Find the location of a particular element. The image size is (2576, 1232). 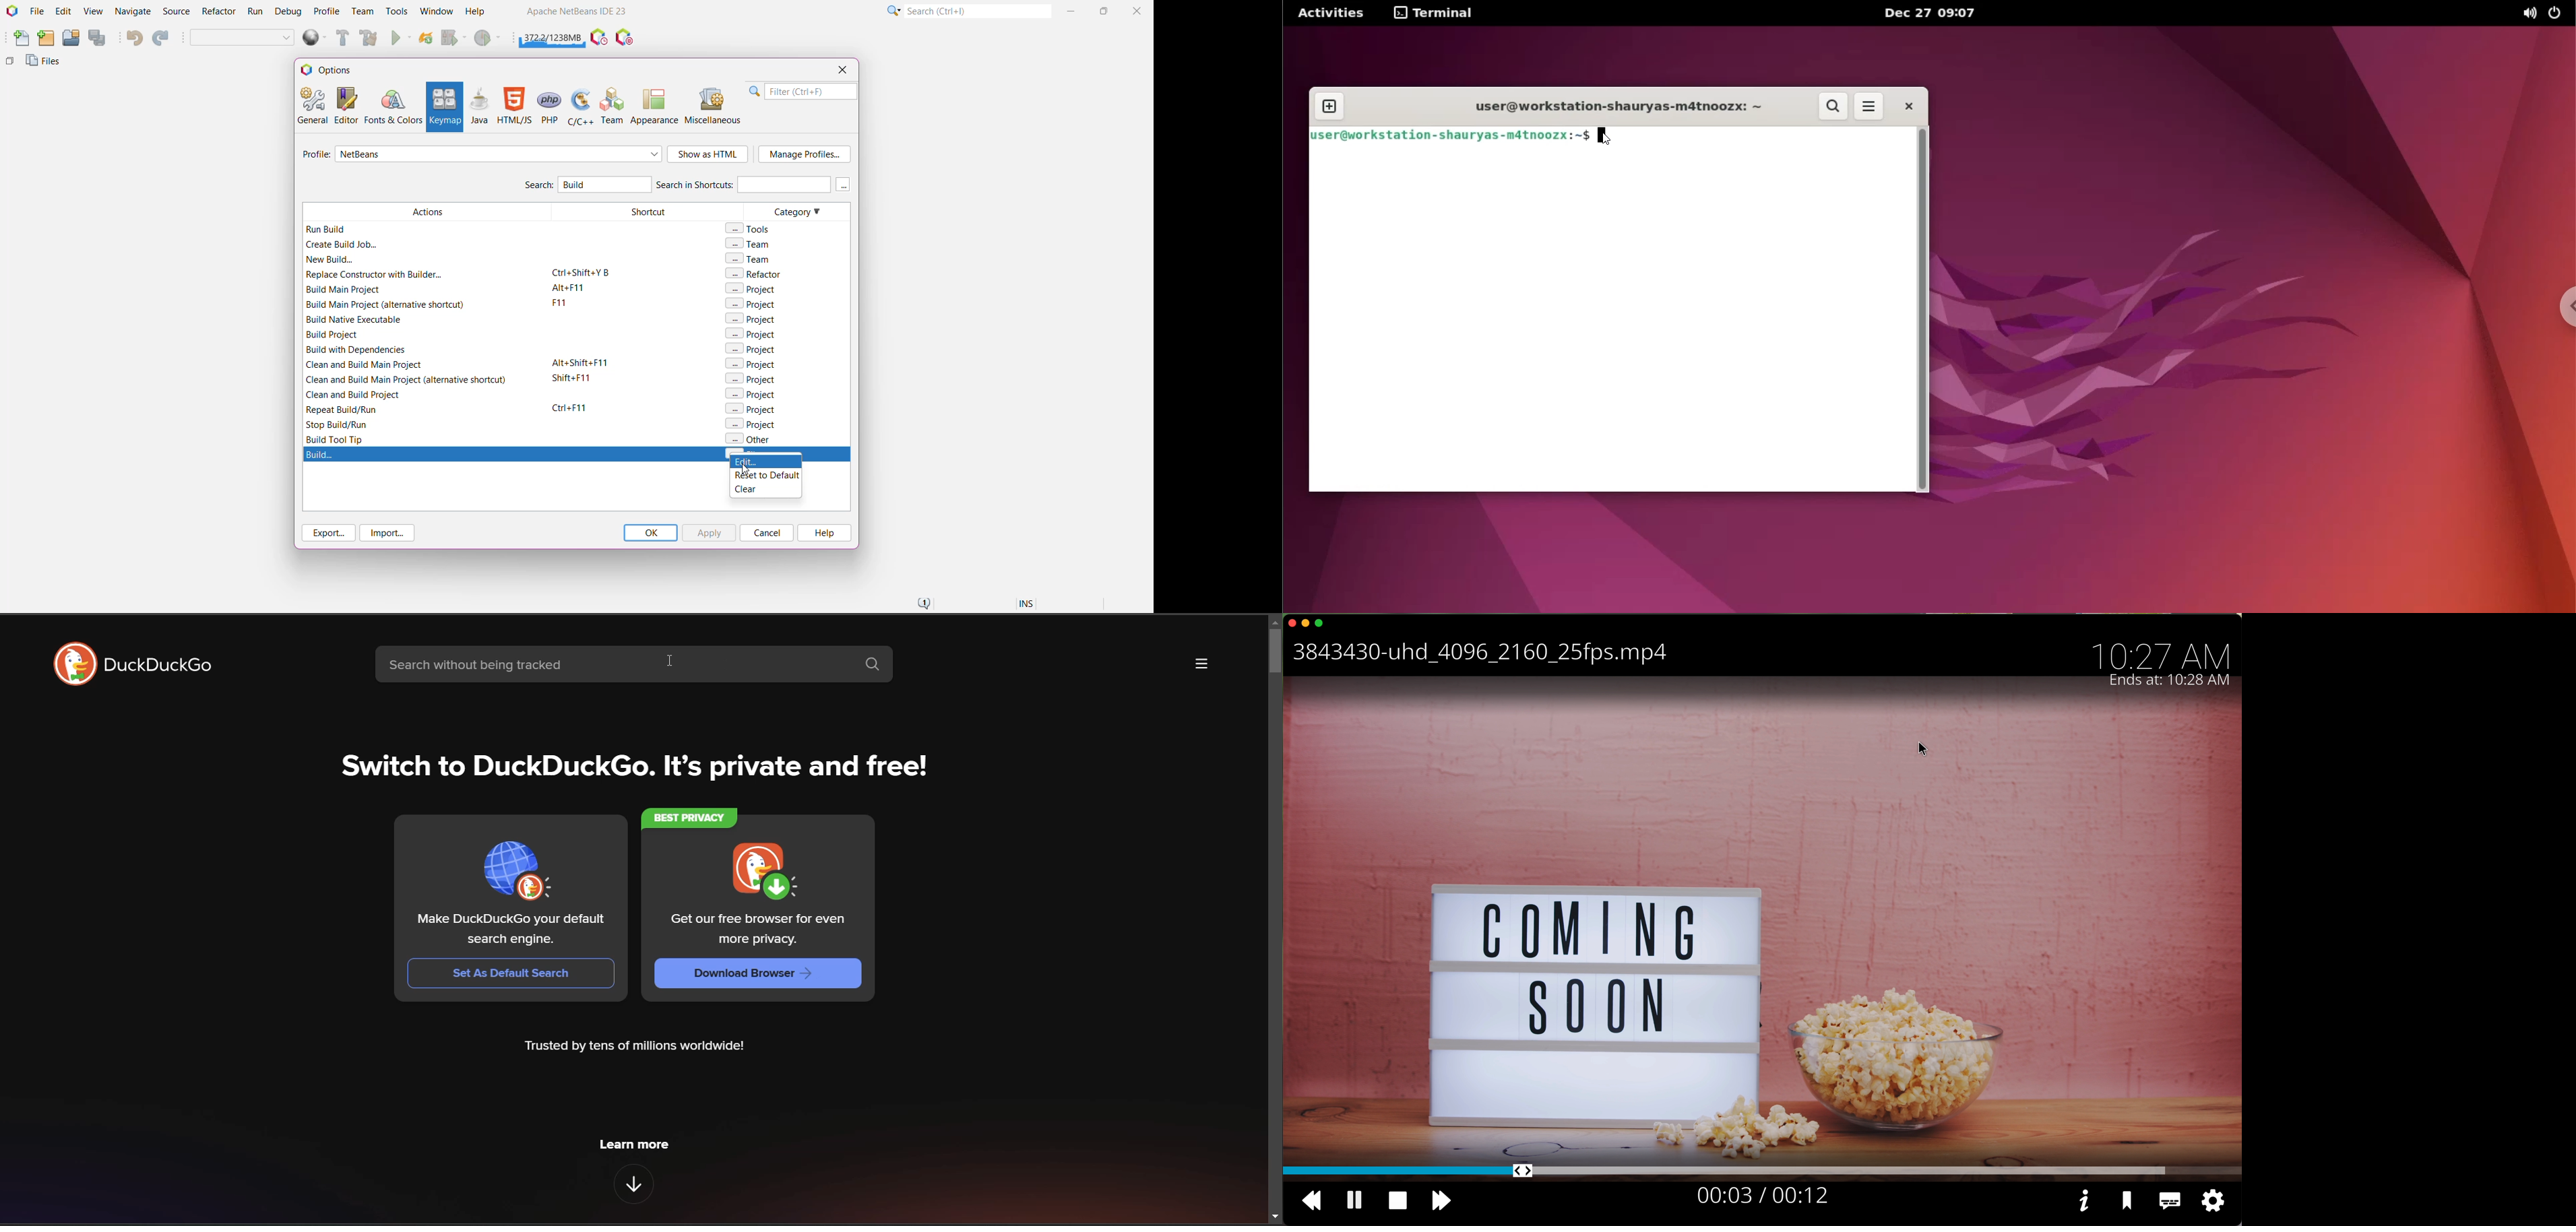

movie name is located at coordinates (1476, 654).